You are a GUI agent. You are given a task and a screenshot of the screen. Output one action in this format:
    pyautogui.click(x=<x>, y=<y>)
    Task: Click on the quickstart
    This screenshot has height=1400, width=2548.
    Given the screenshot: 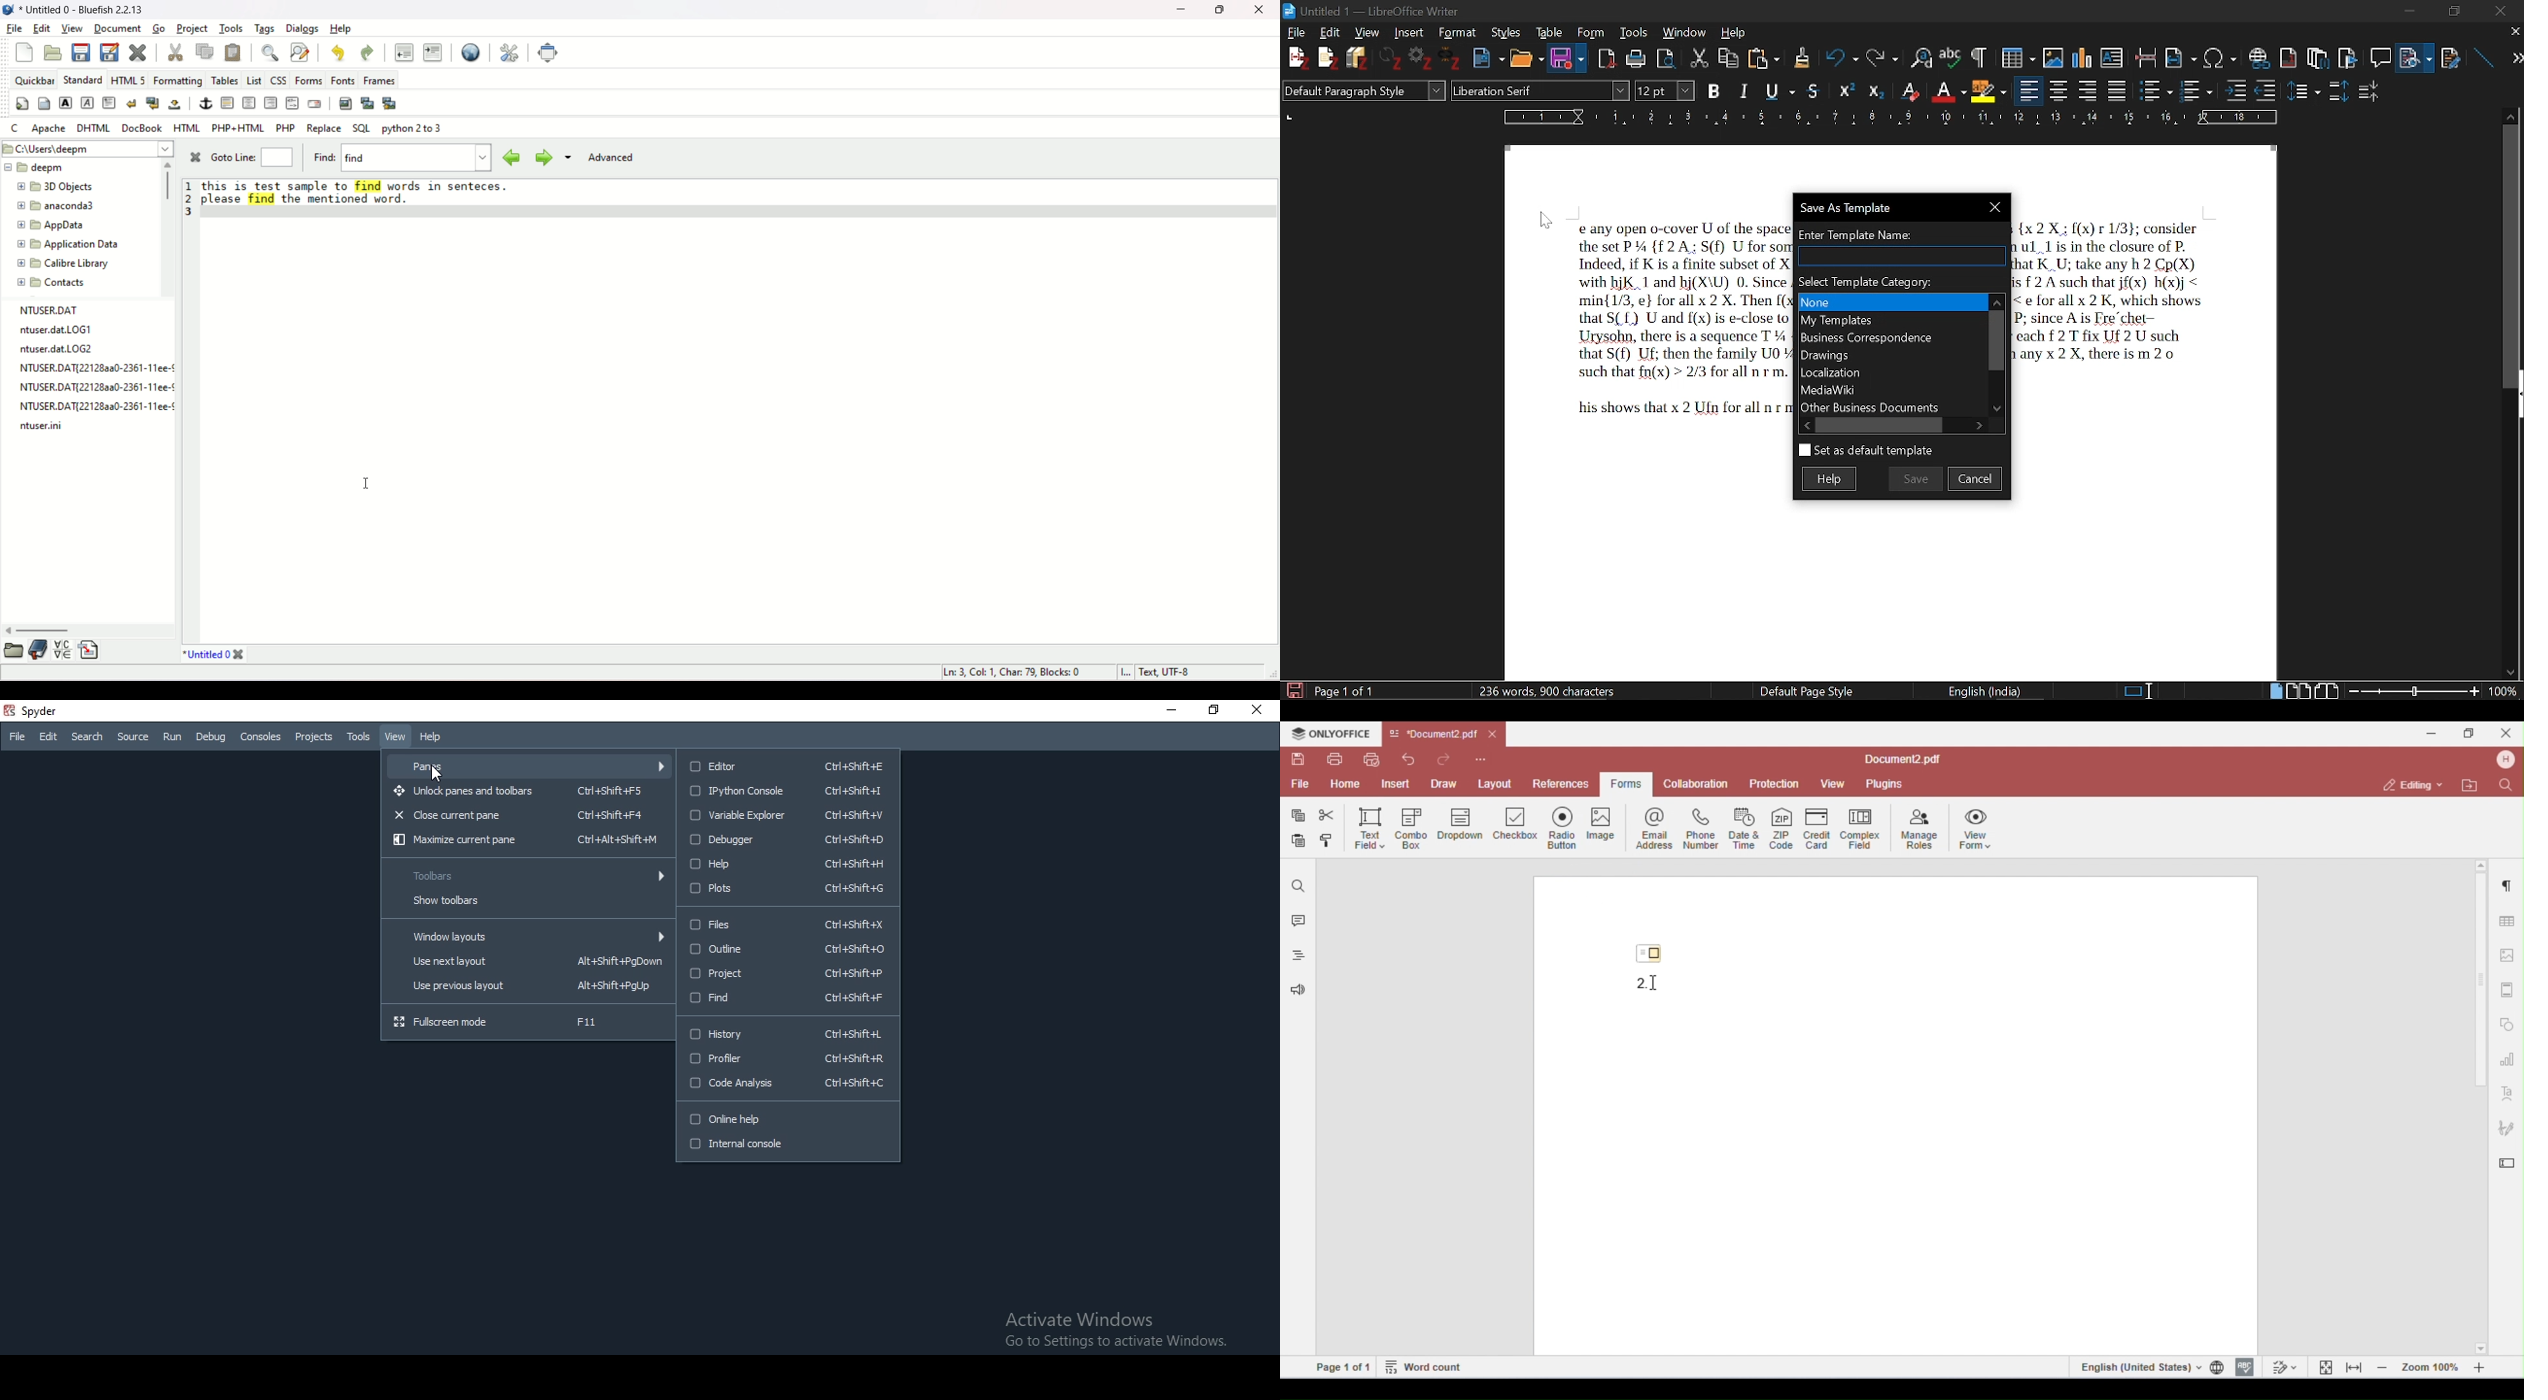 What is the action you would take?
    pyautogui.click(x=22, y=104)
    